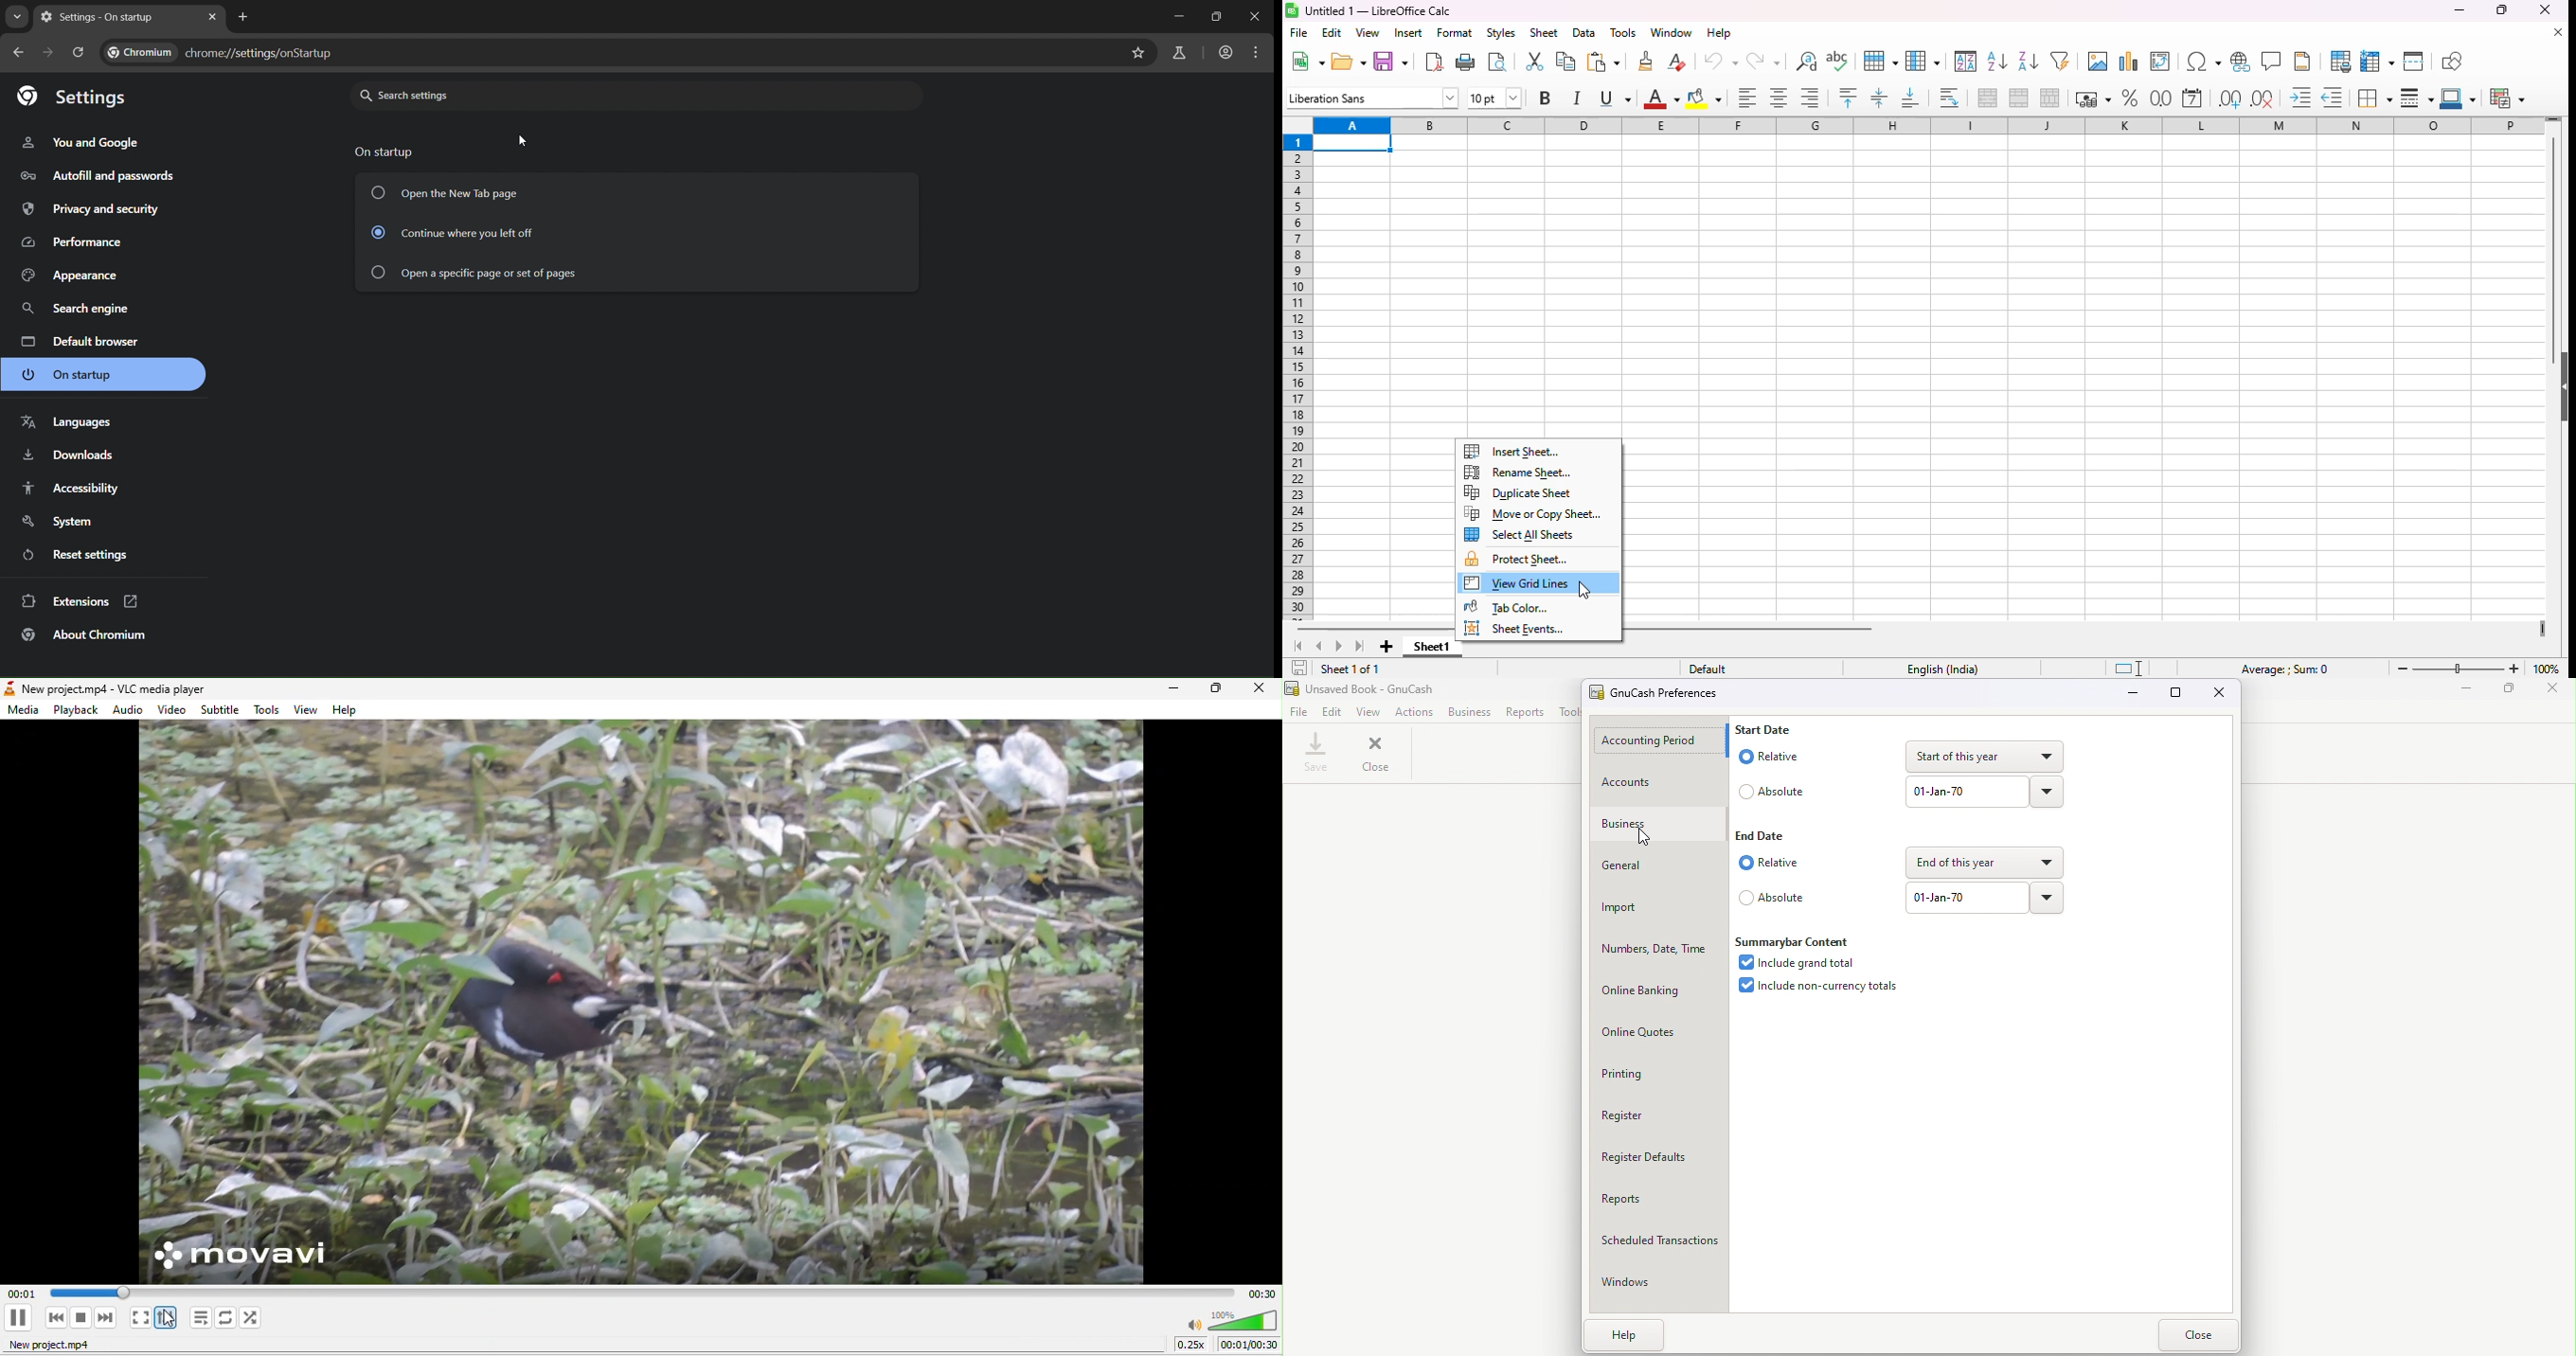  Describe the element at coordinates (2264, 98) in the screenshot. I see `delete decimal` at that location.